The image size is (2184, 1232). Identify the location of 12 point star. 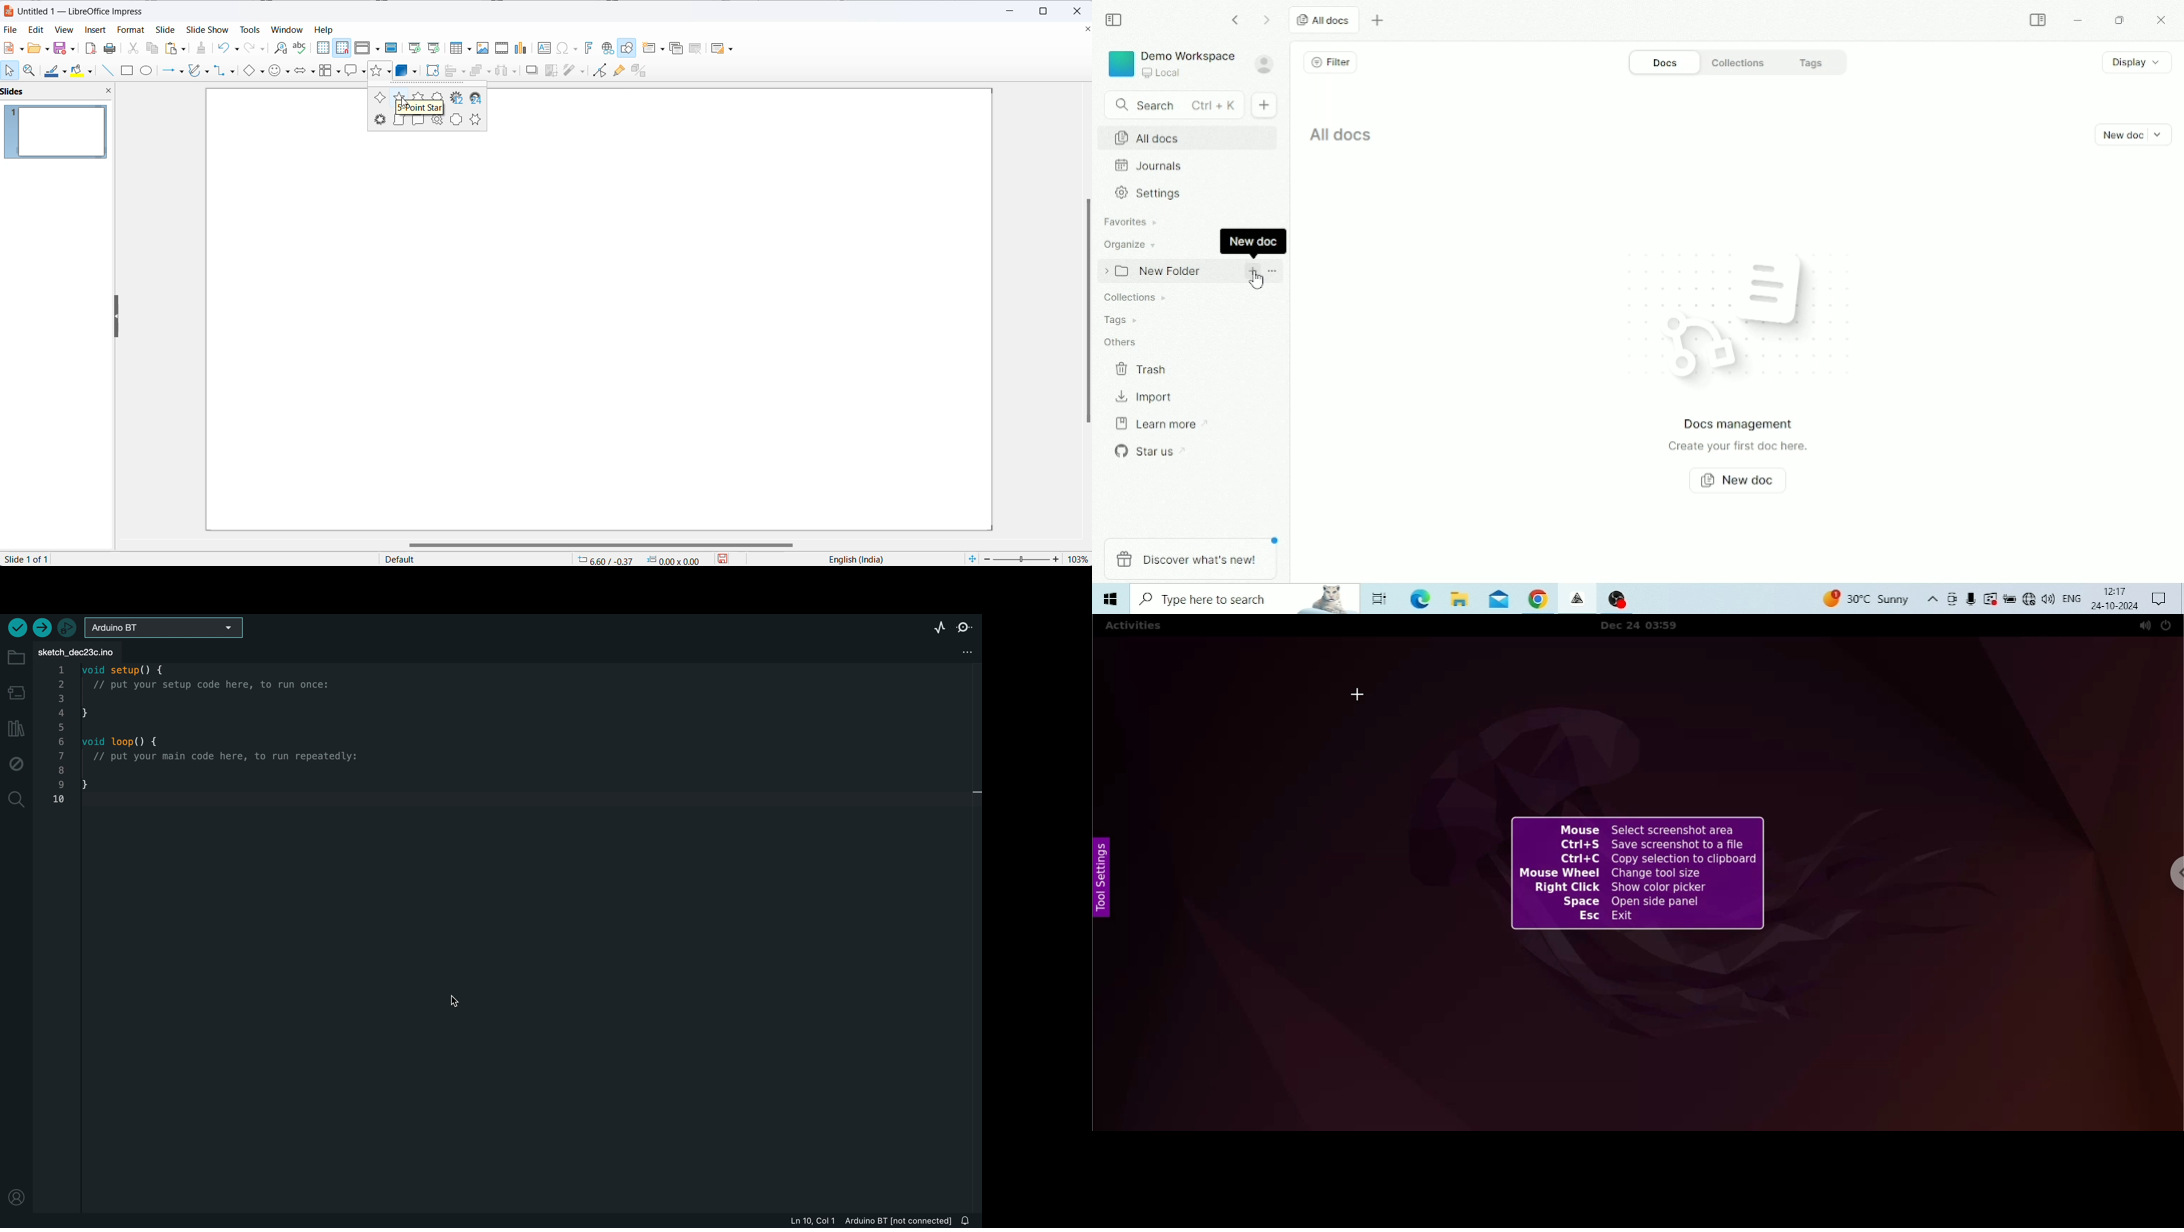
(457, 96).